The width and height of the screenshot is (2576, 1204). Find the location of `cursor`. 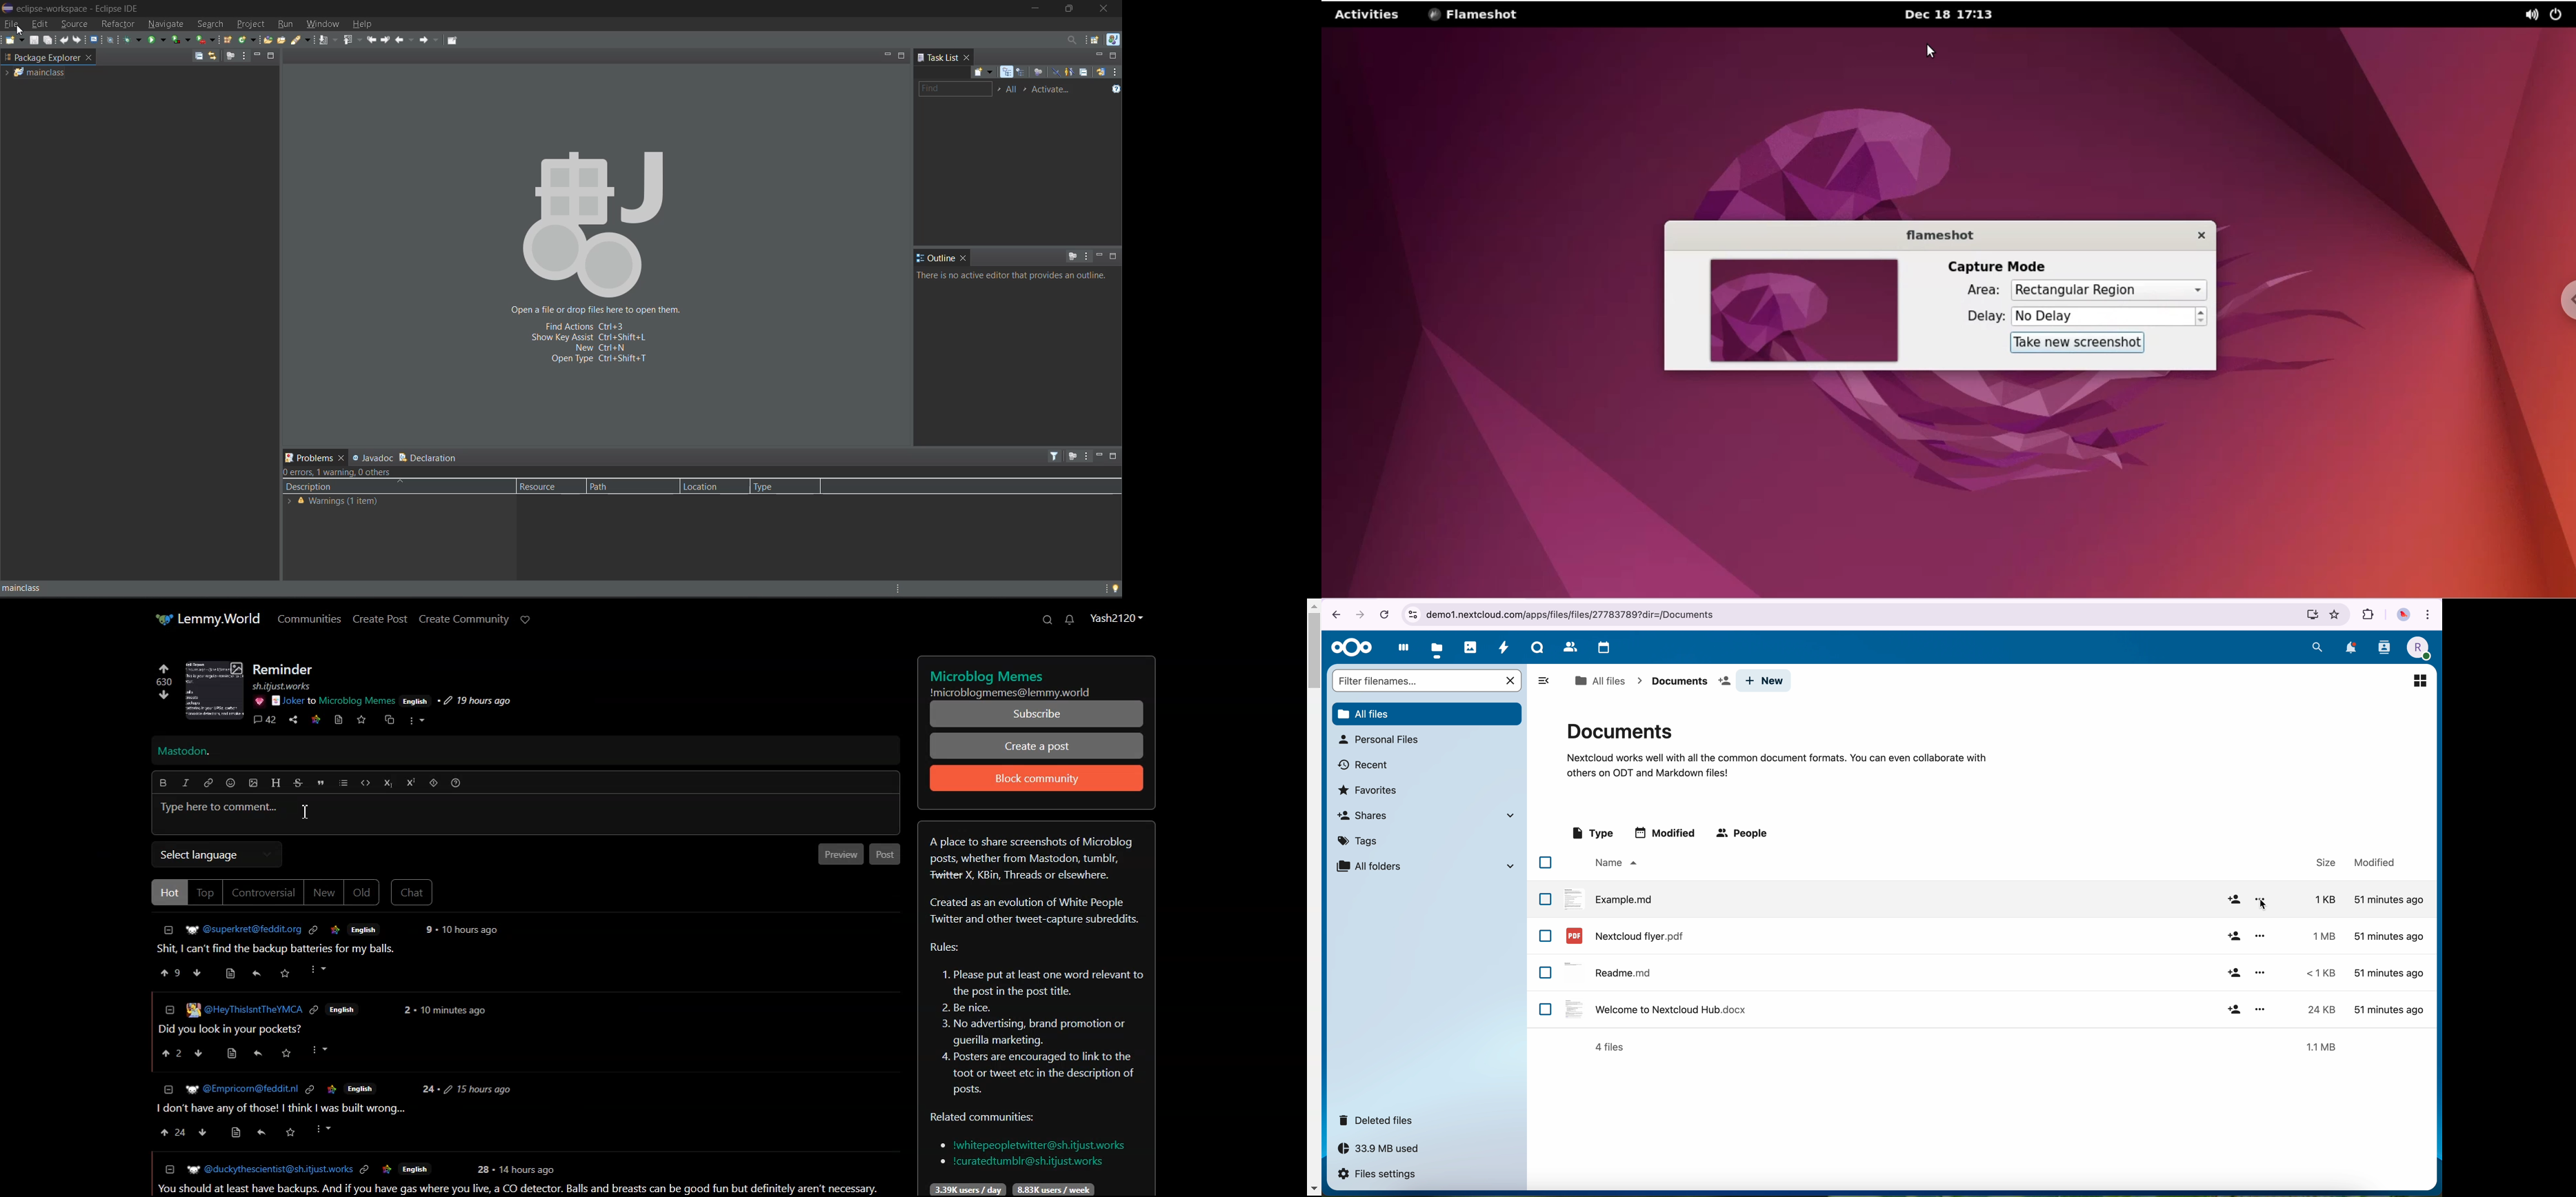

cursor is located at coordinates (1931, 51).